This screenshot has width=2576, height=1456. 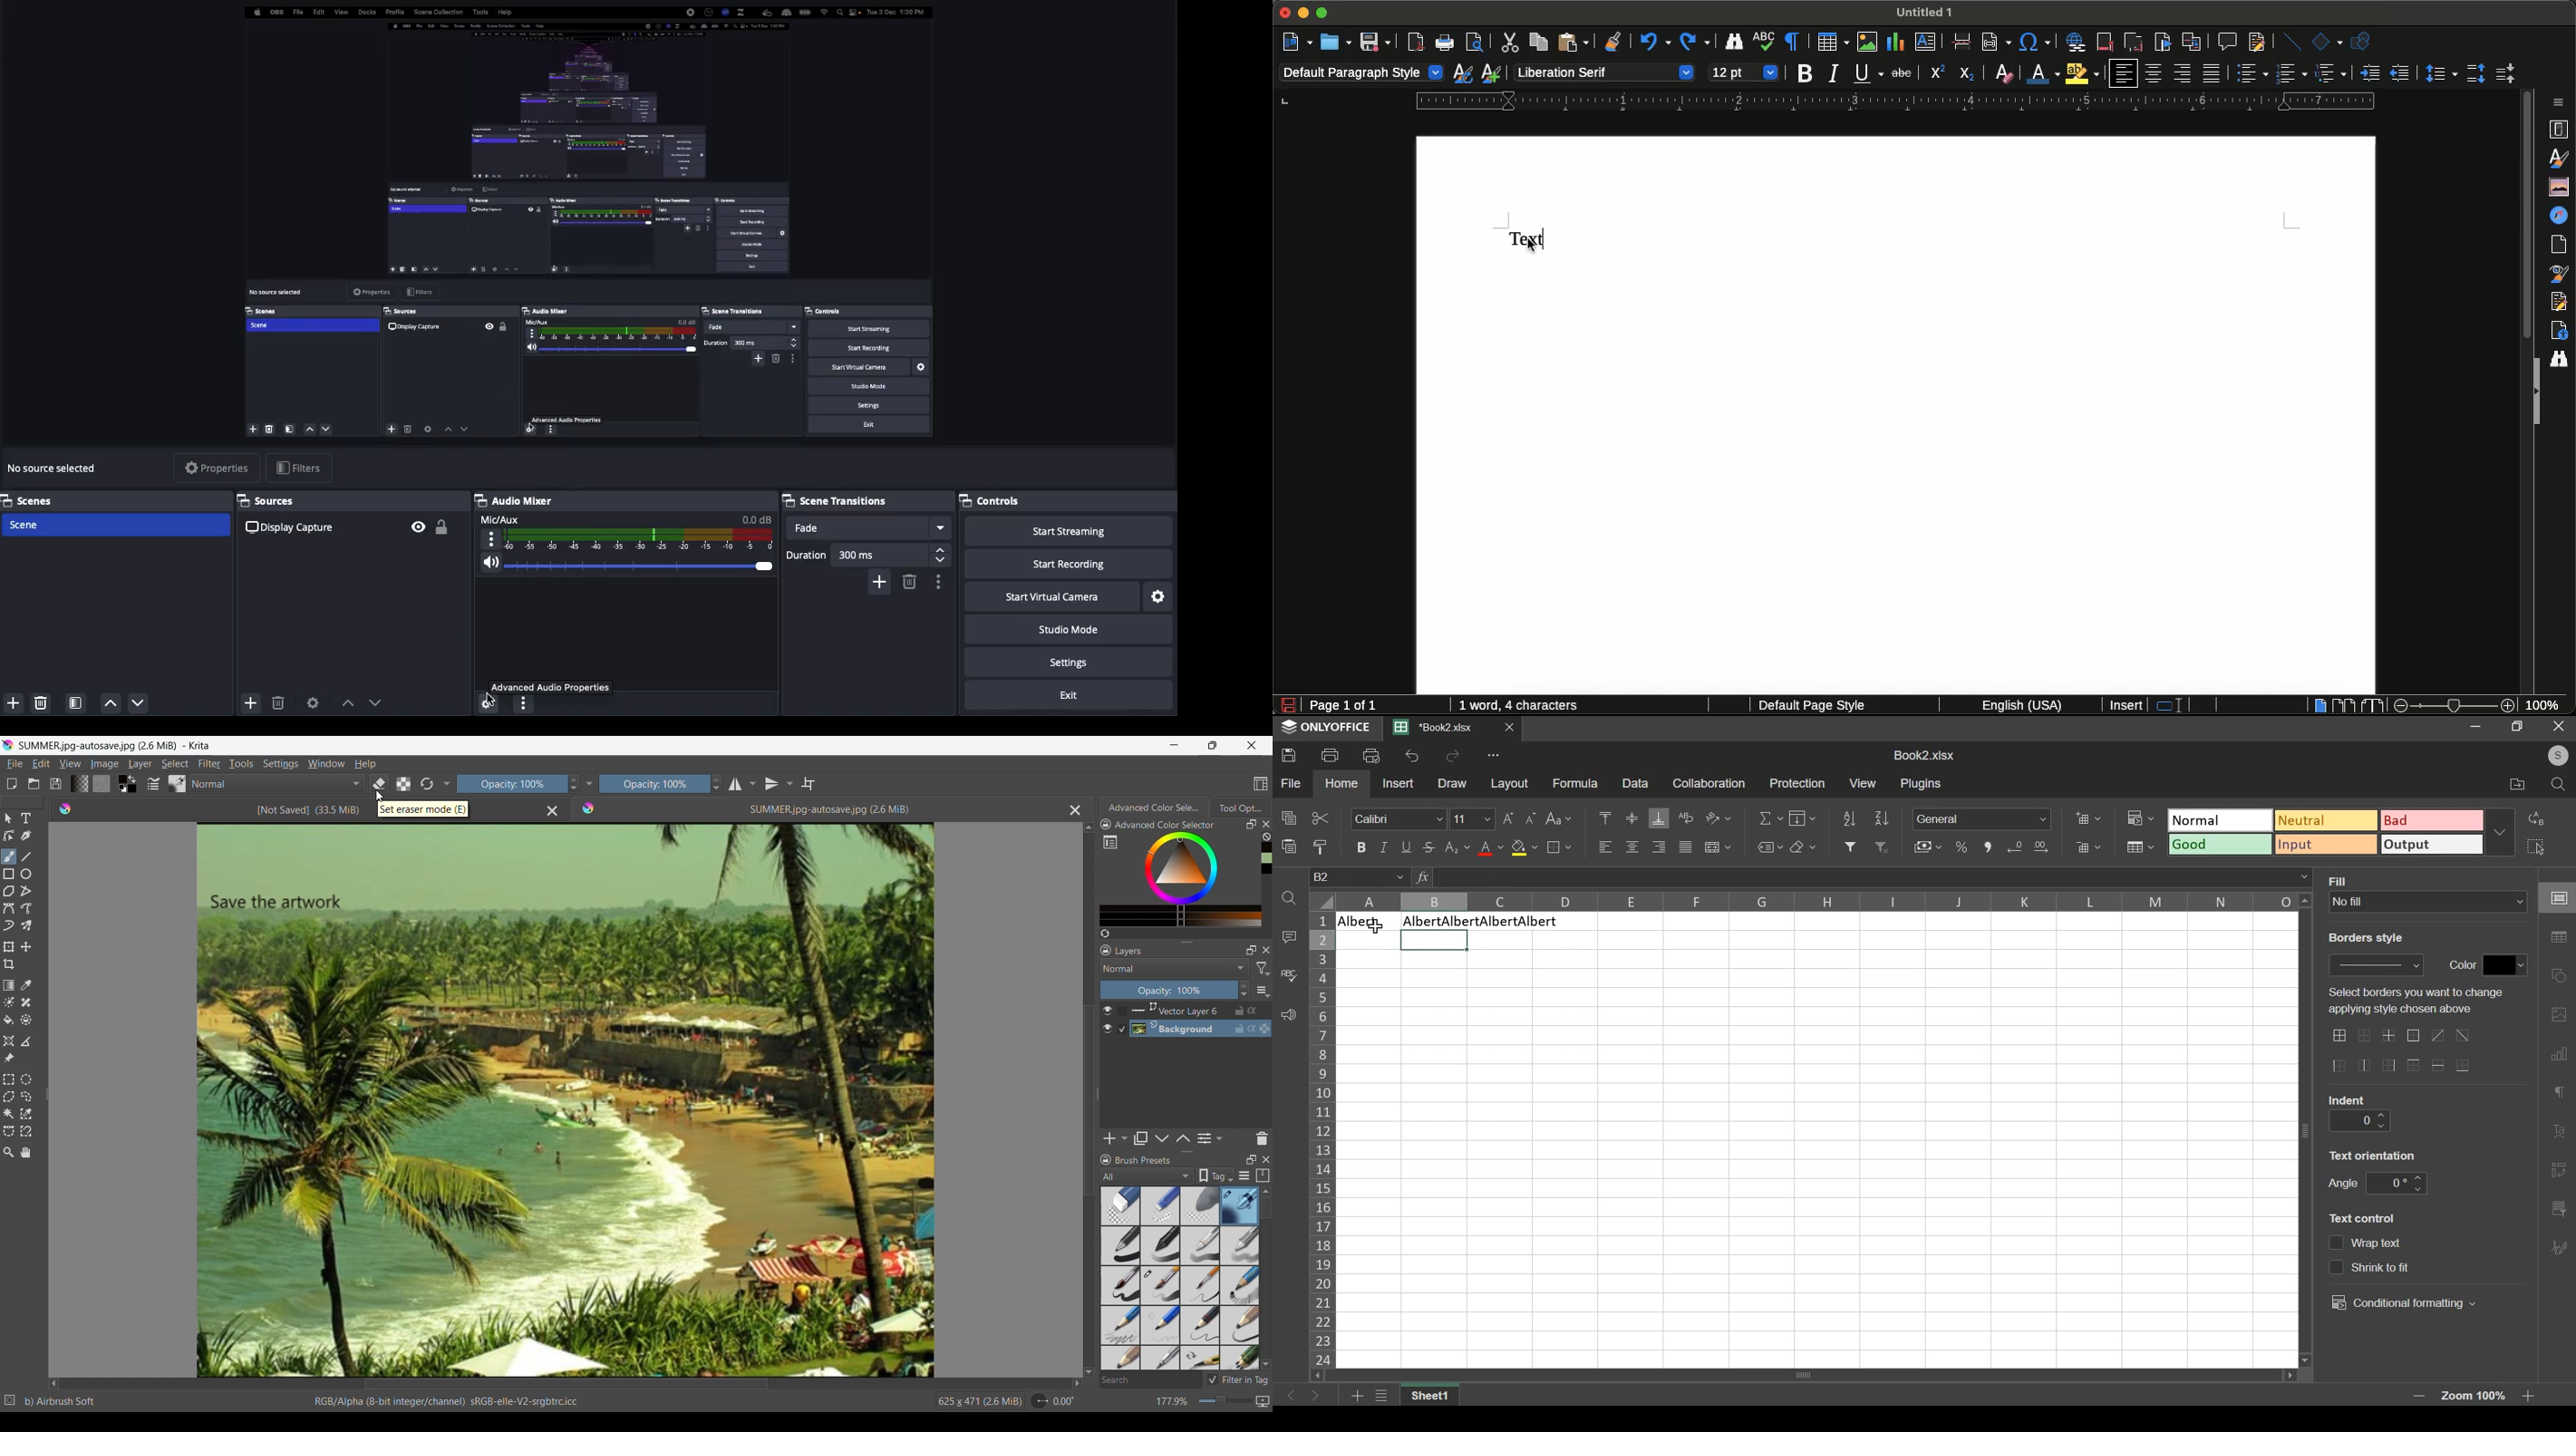 I want to click on maximise, so click(x=2517, y=727).